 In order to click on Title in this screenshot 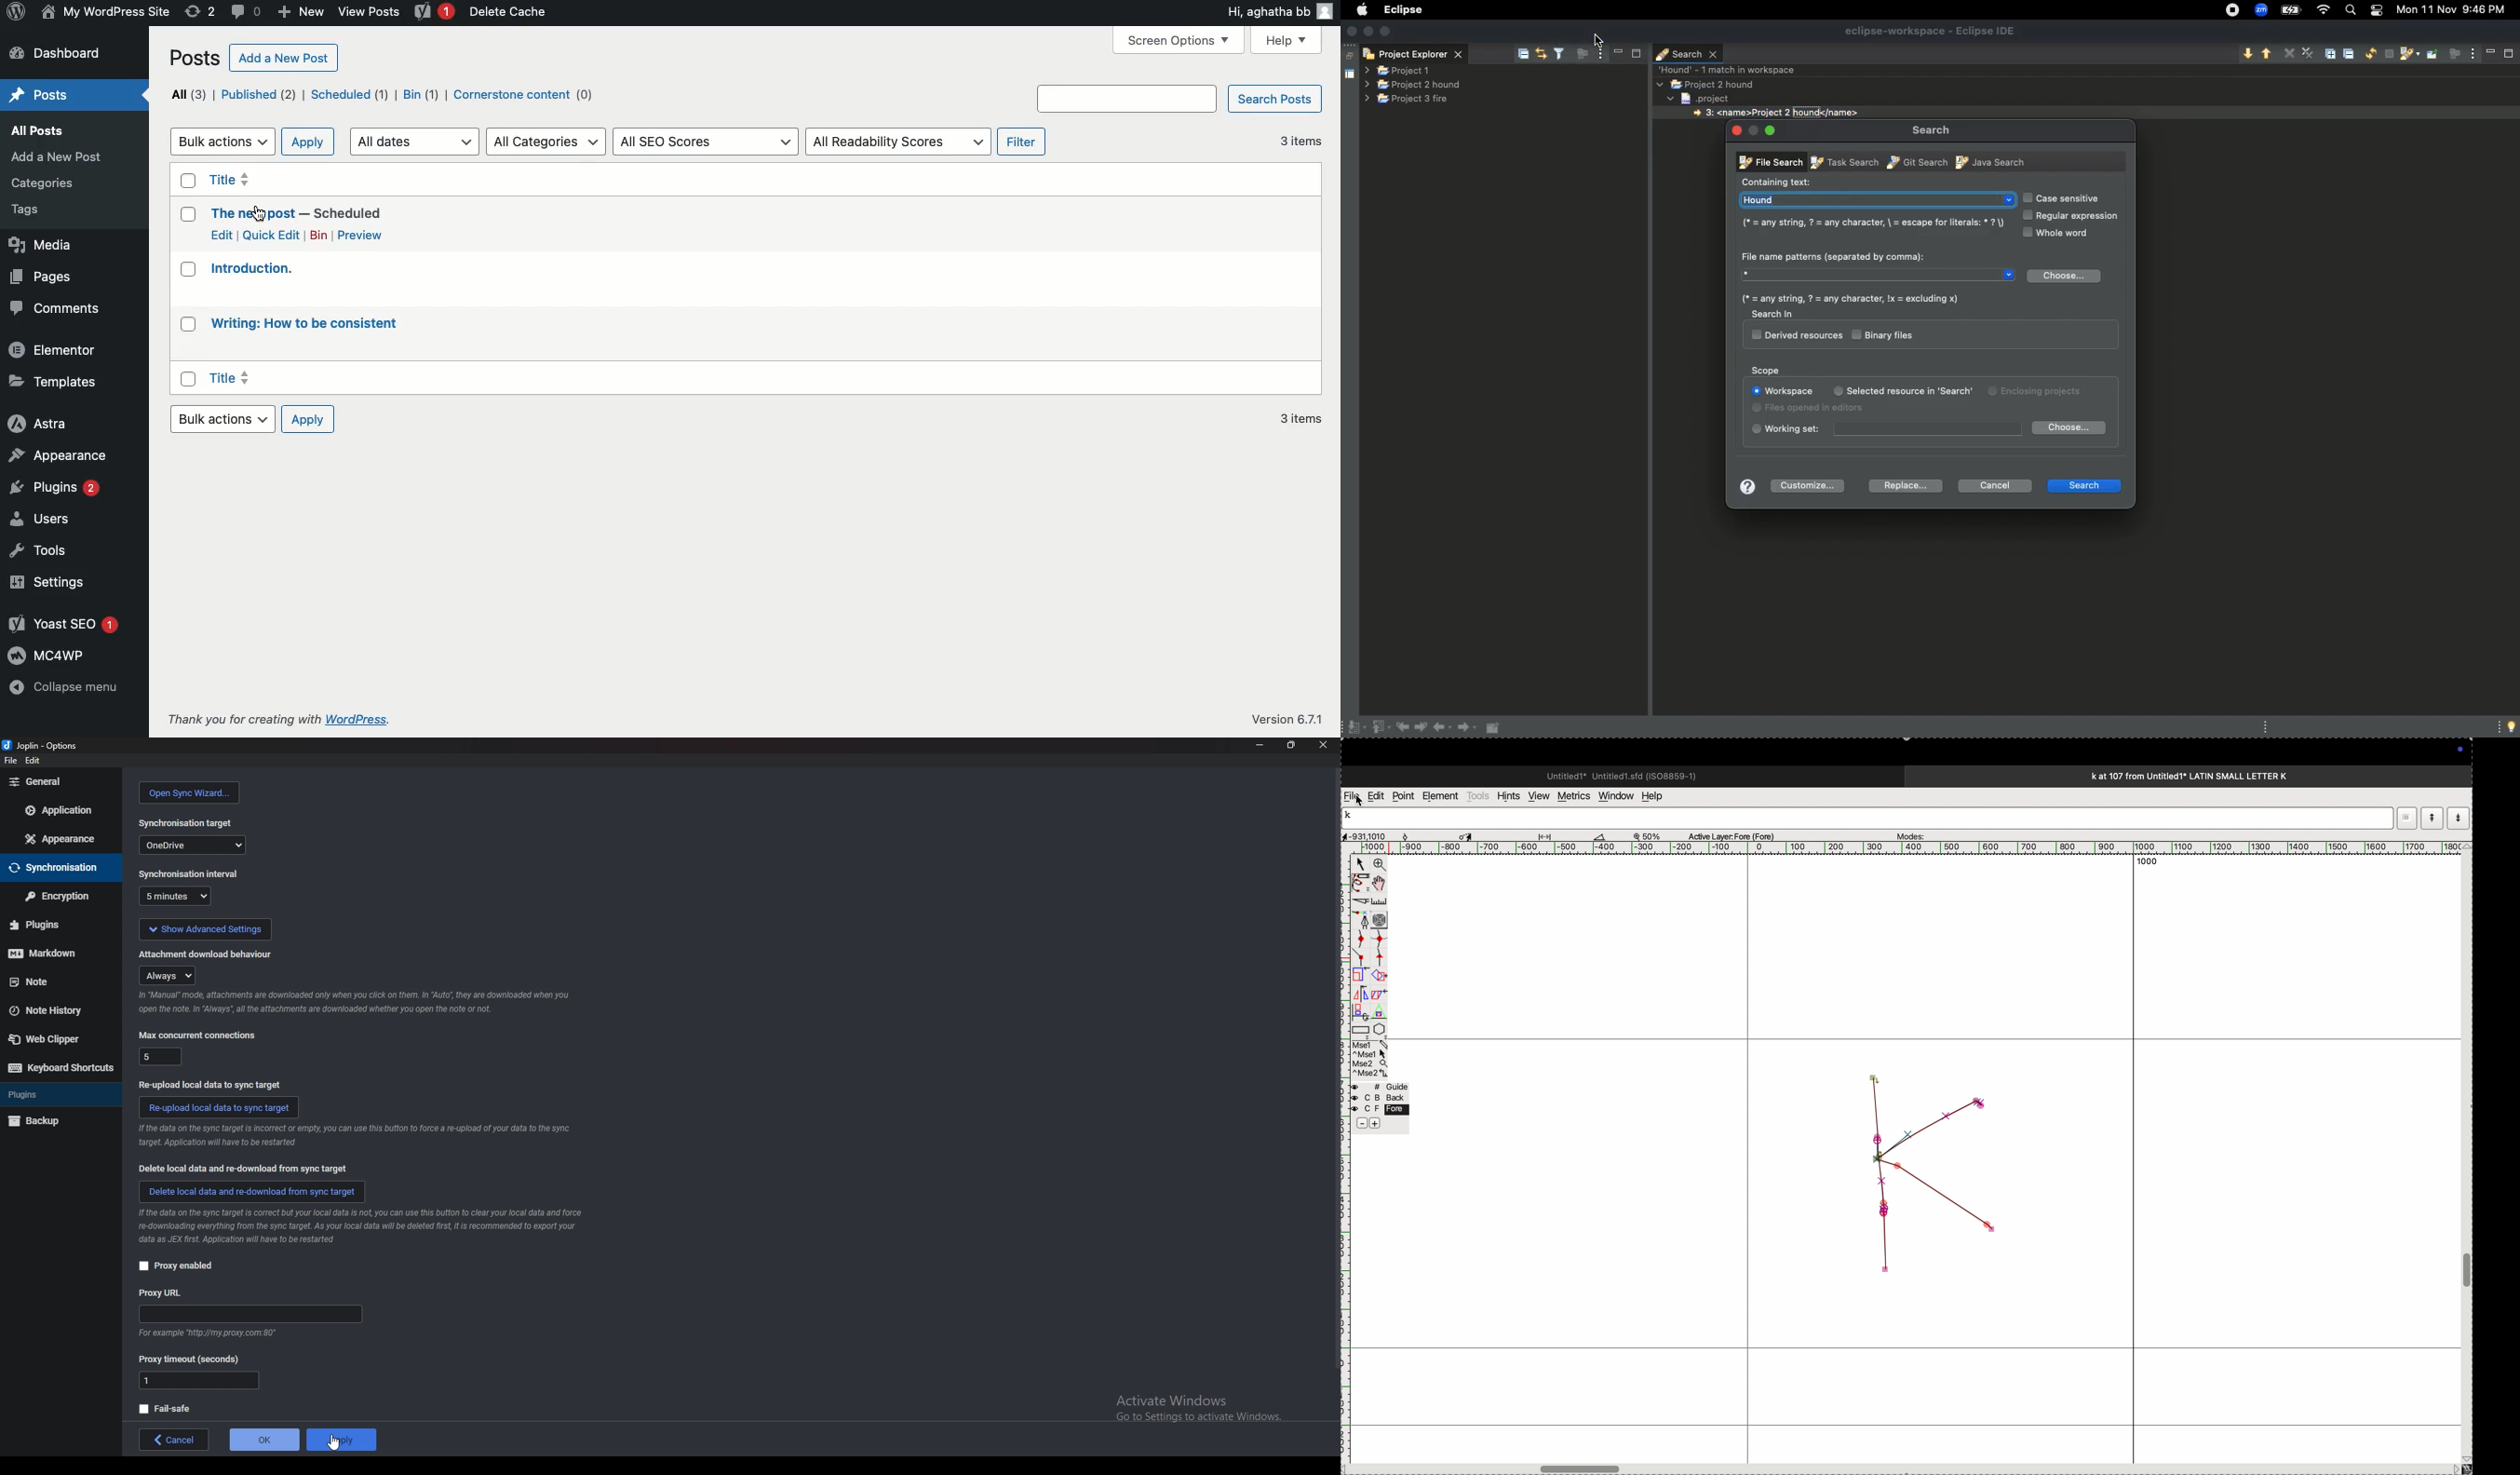, I will do `click(234, 378)`.